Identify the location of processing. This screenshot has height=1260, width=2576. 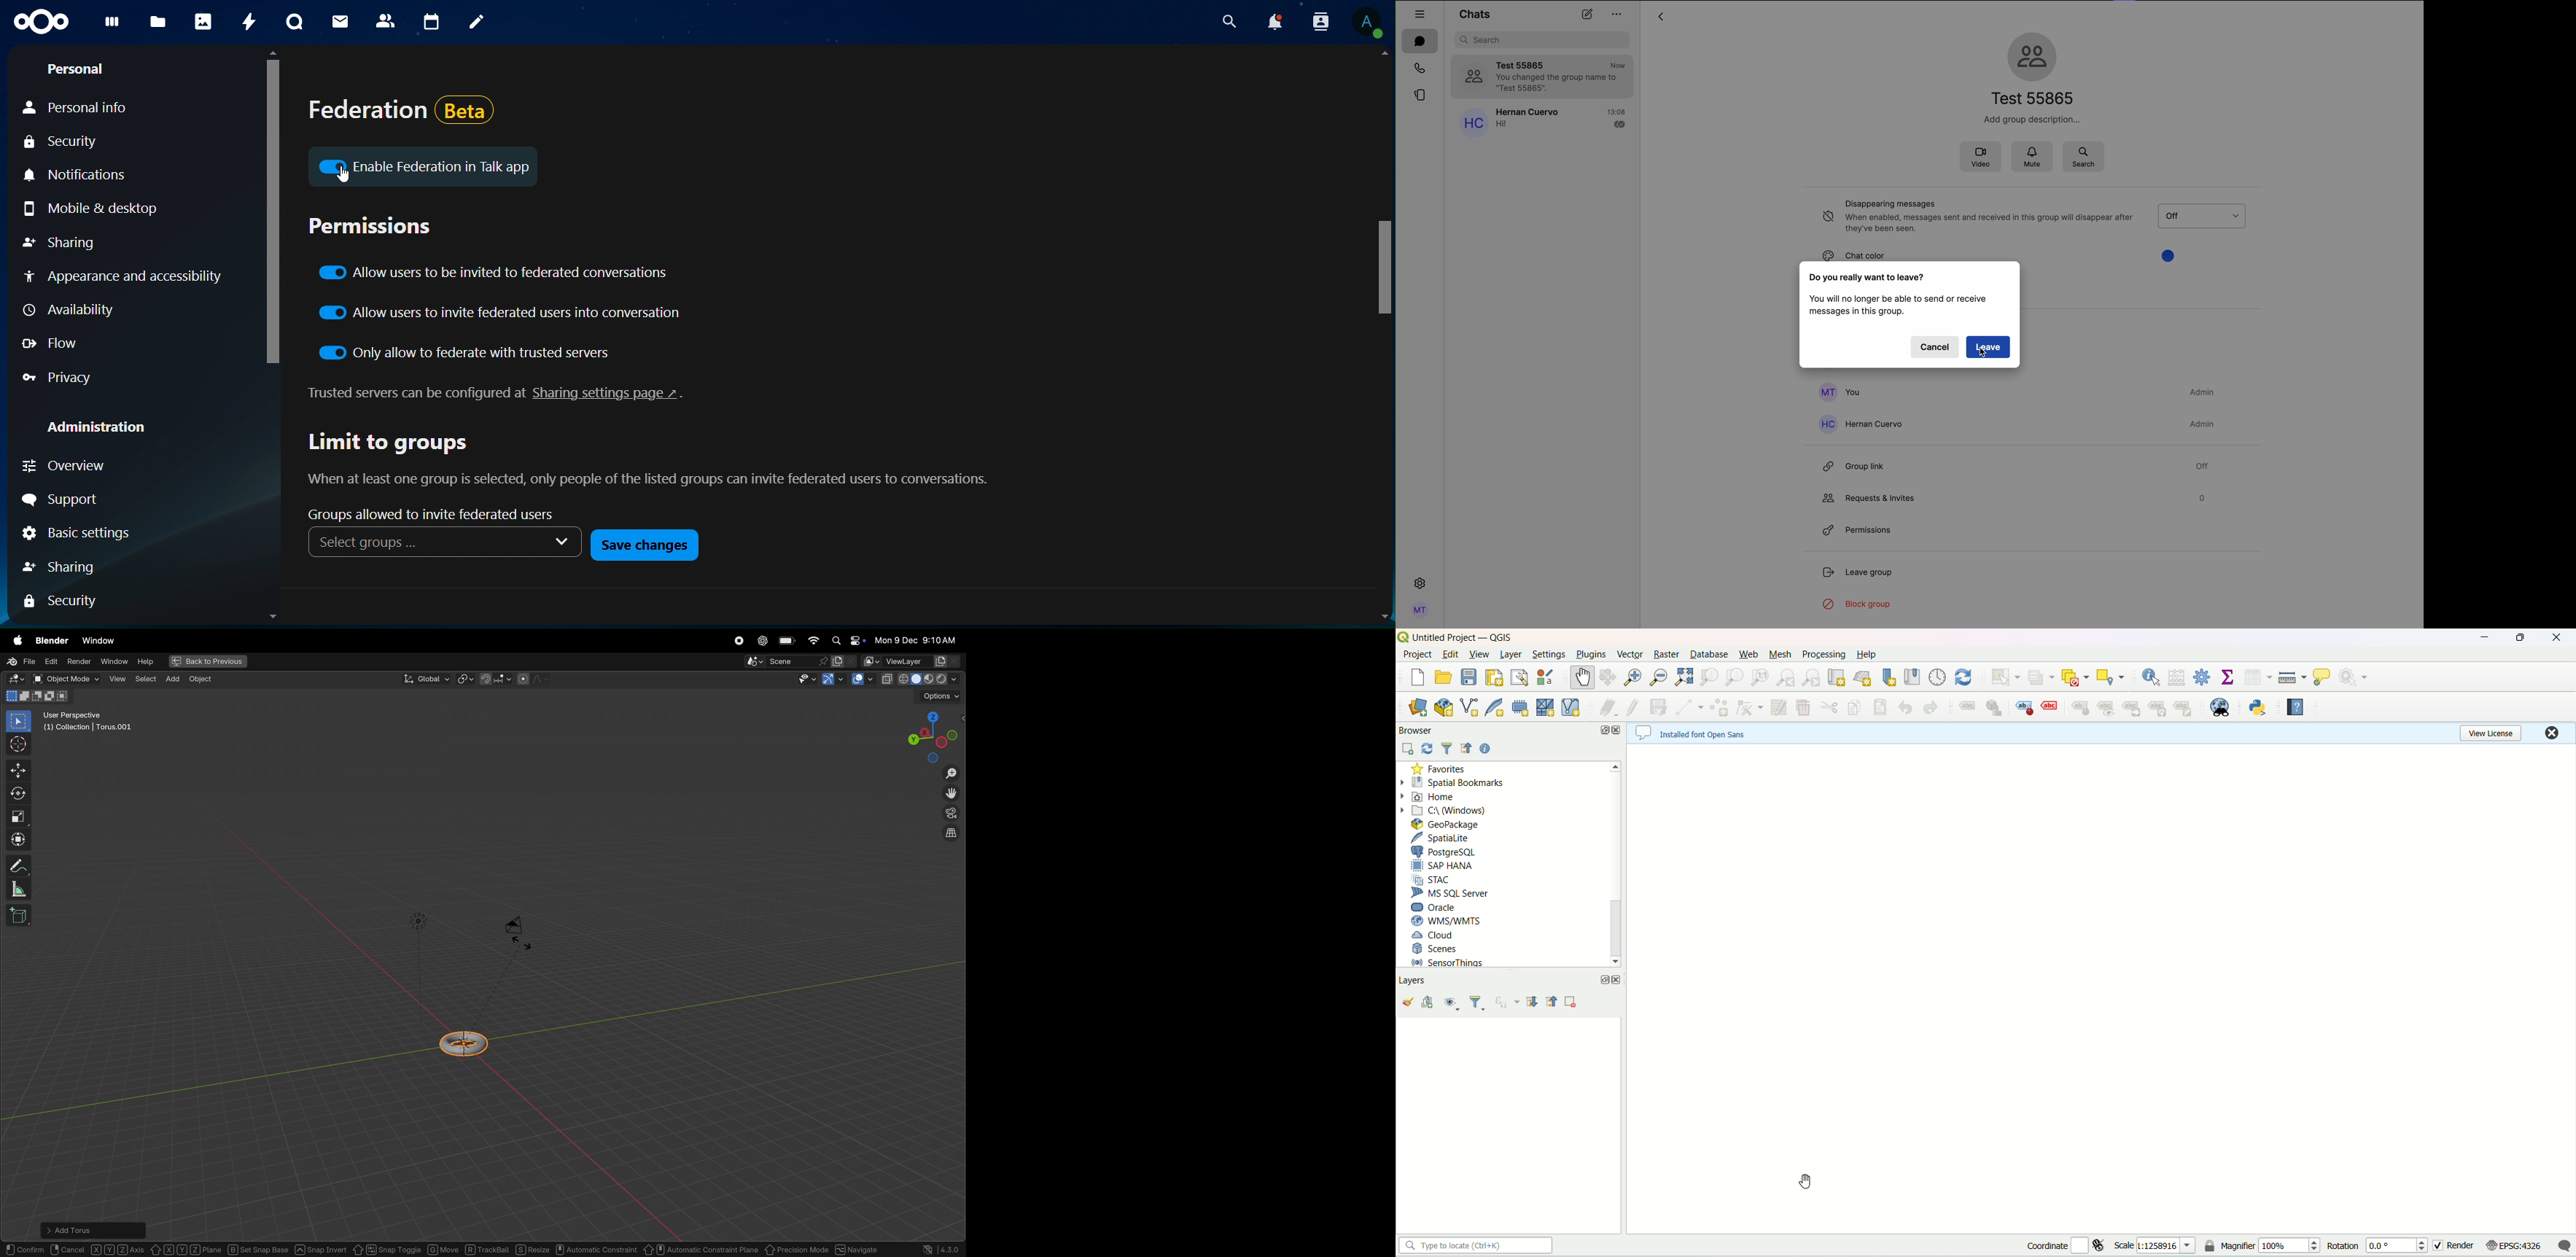
(1825, 654).